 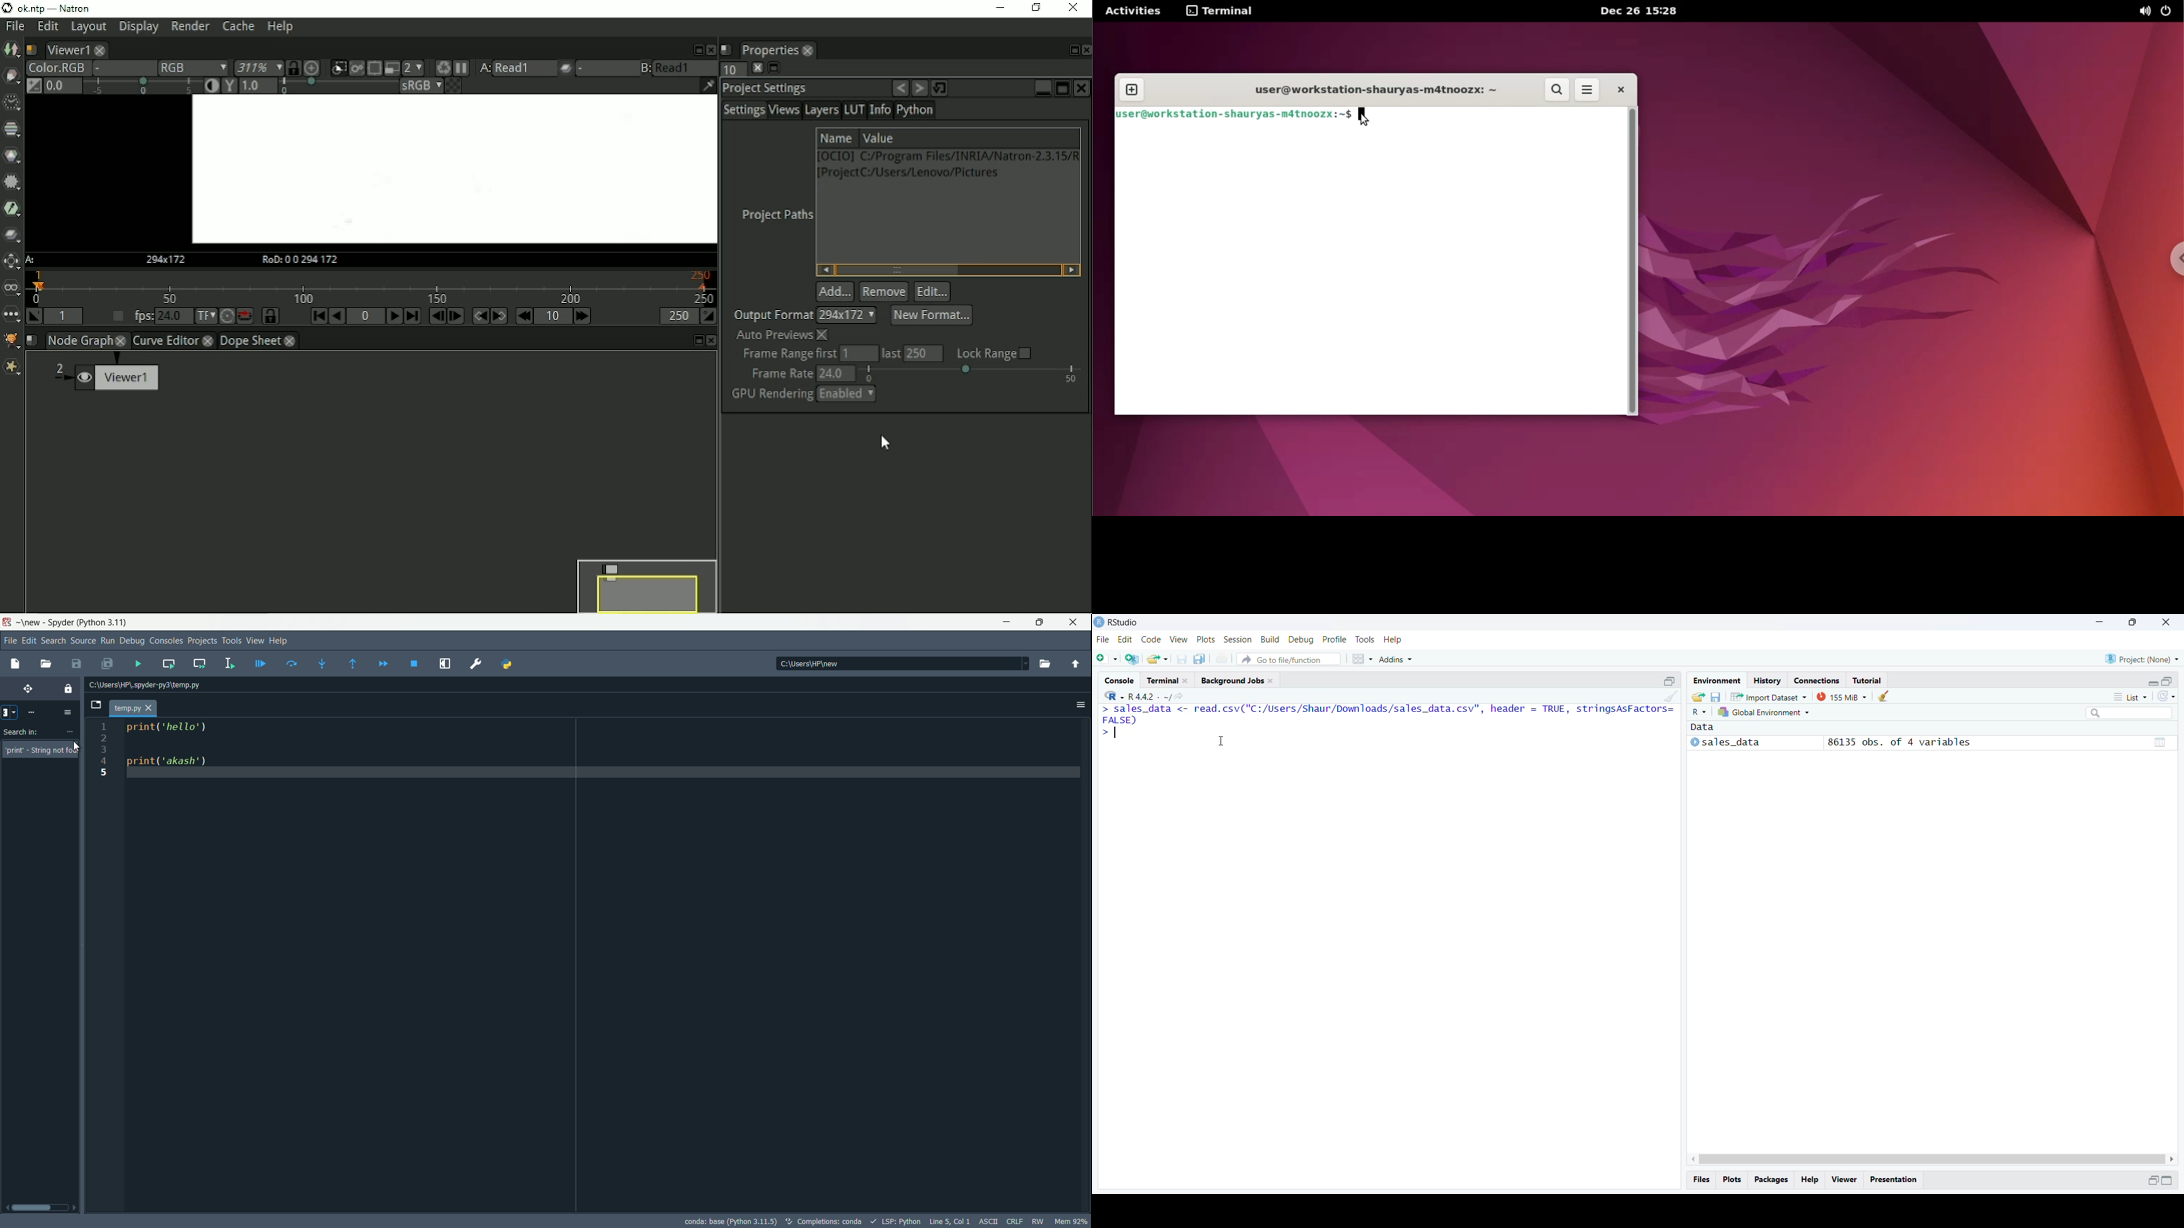 What do you see at coordinates (1698, 697) in the screenshot?
I see `Load workspace` at bounding box center [1698, 697].